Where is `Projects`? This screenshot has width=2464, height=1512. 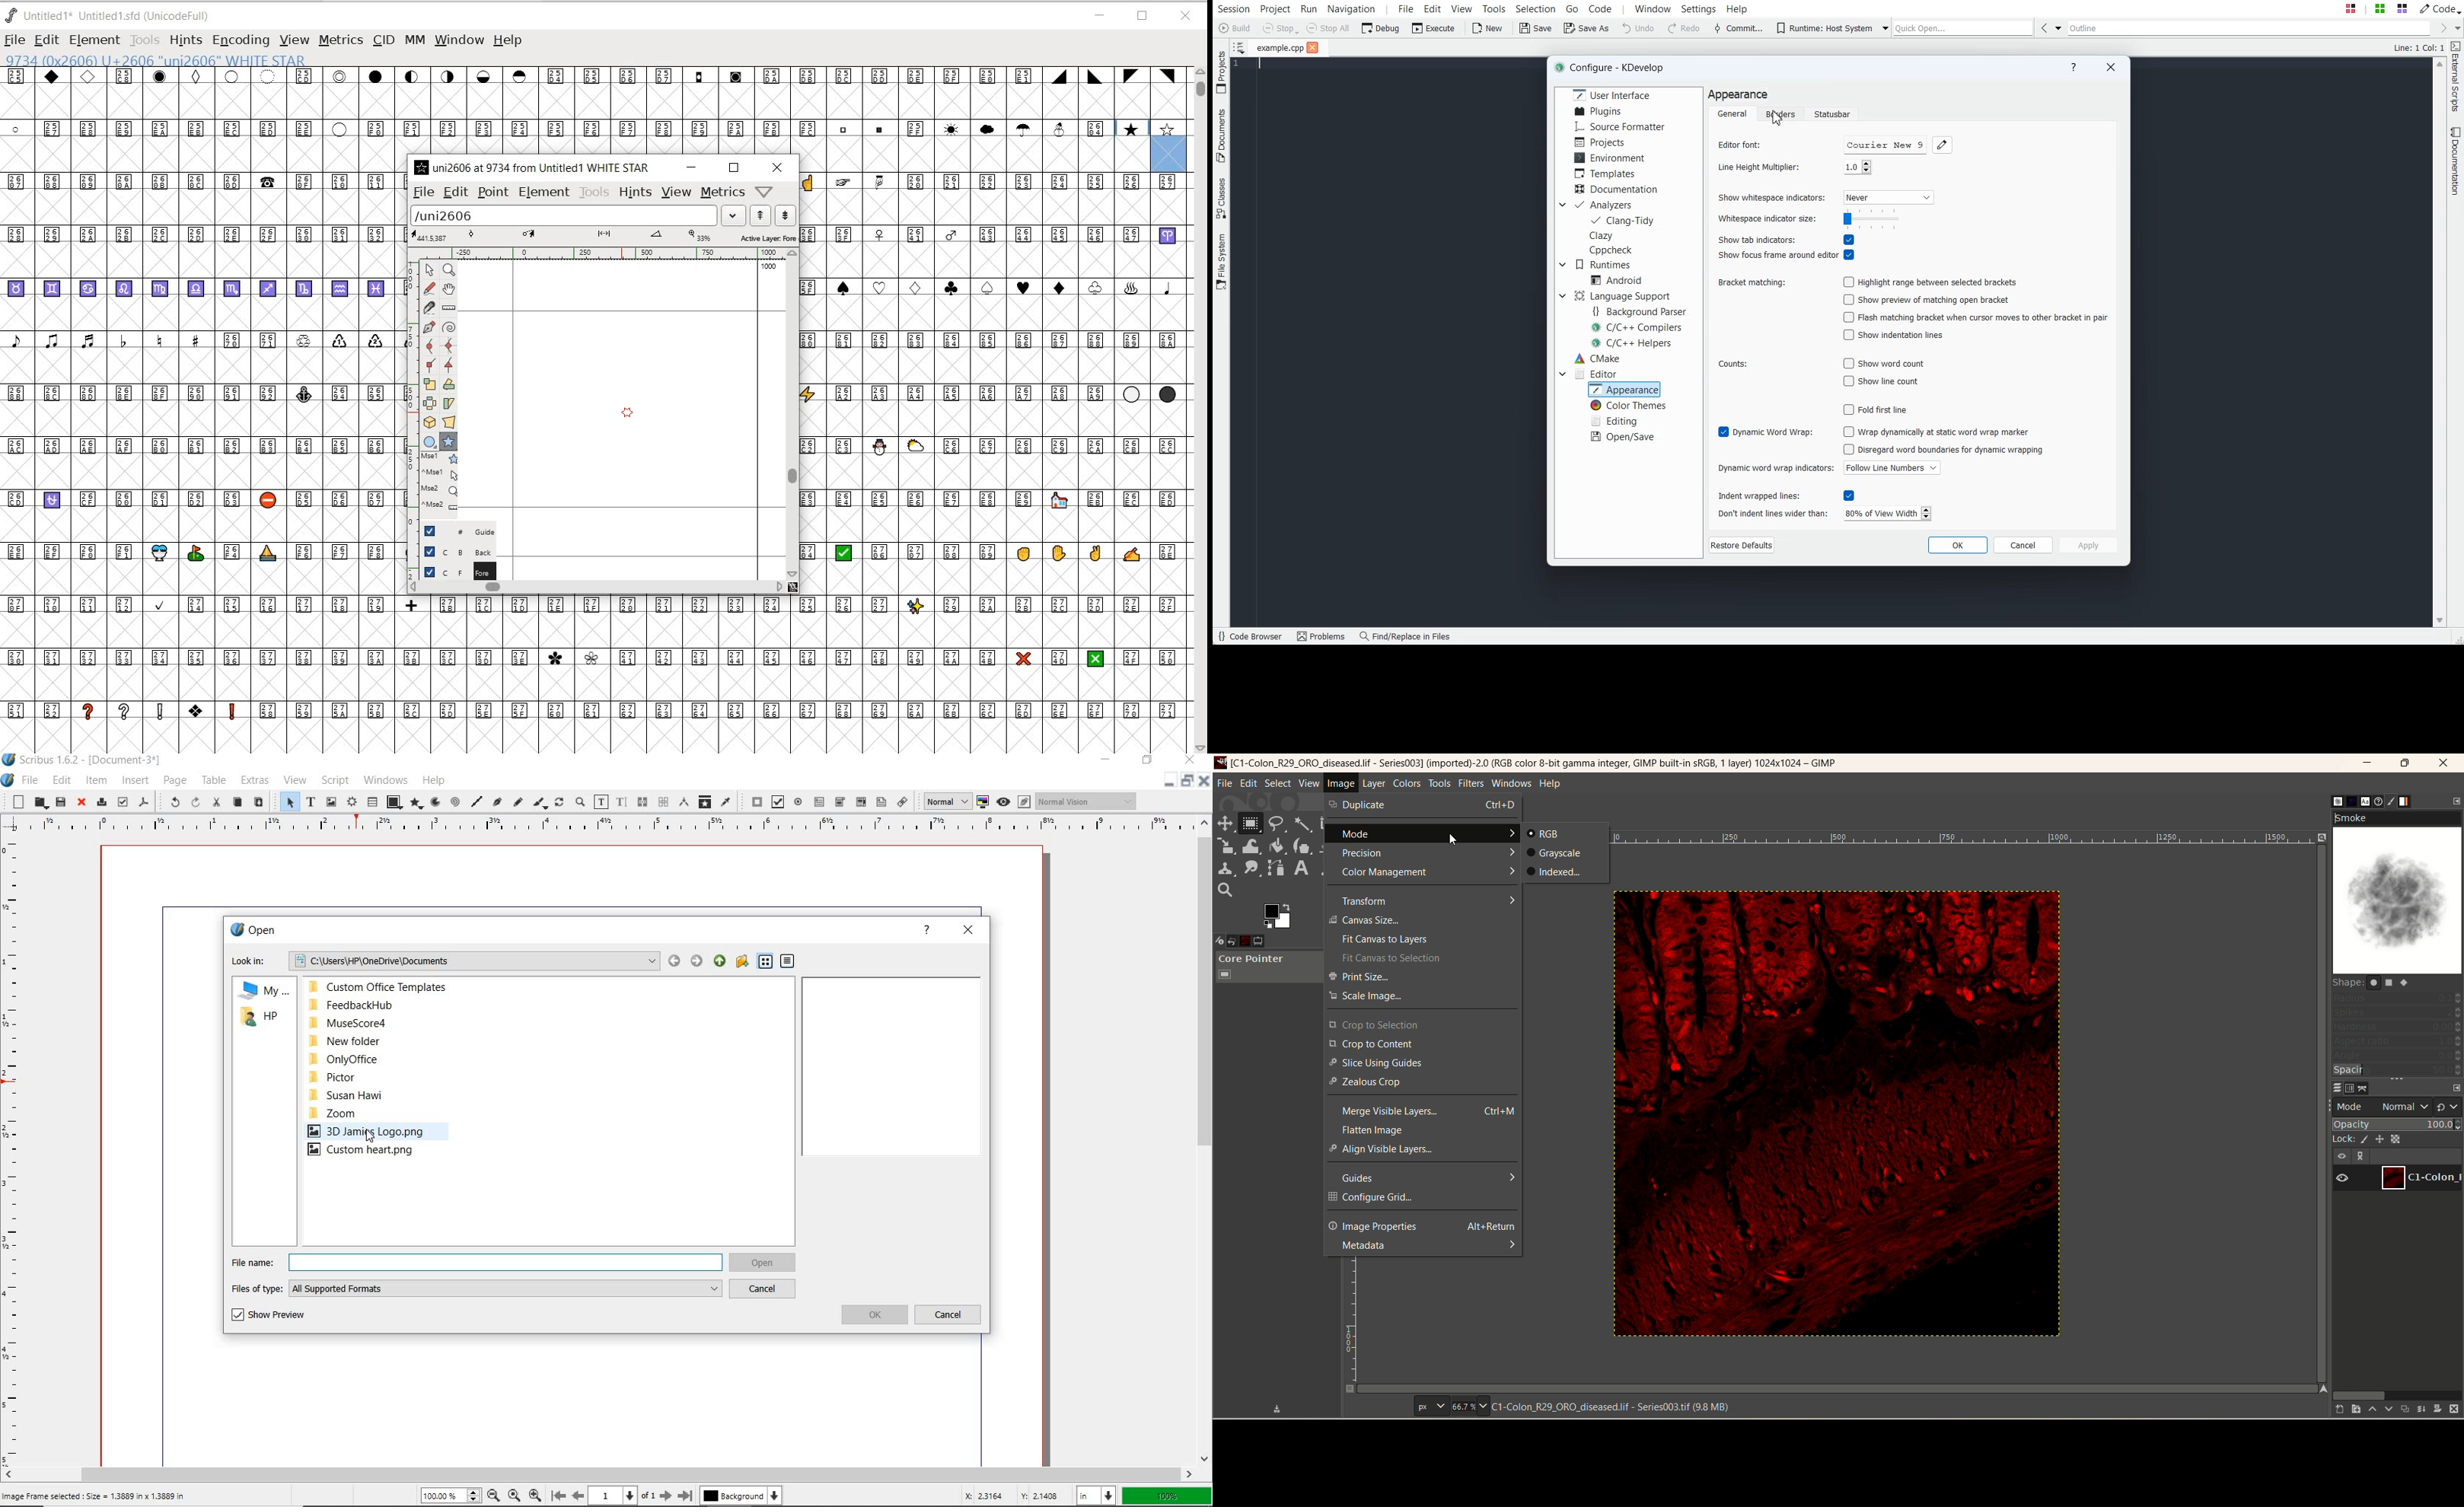
Projects is located at coordinates (1602, 141).